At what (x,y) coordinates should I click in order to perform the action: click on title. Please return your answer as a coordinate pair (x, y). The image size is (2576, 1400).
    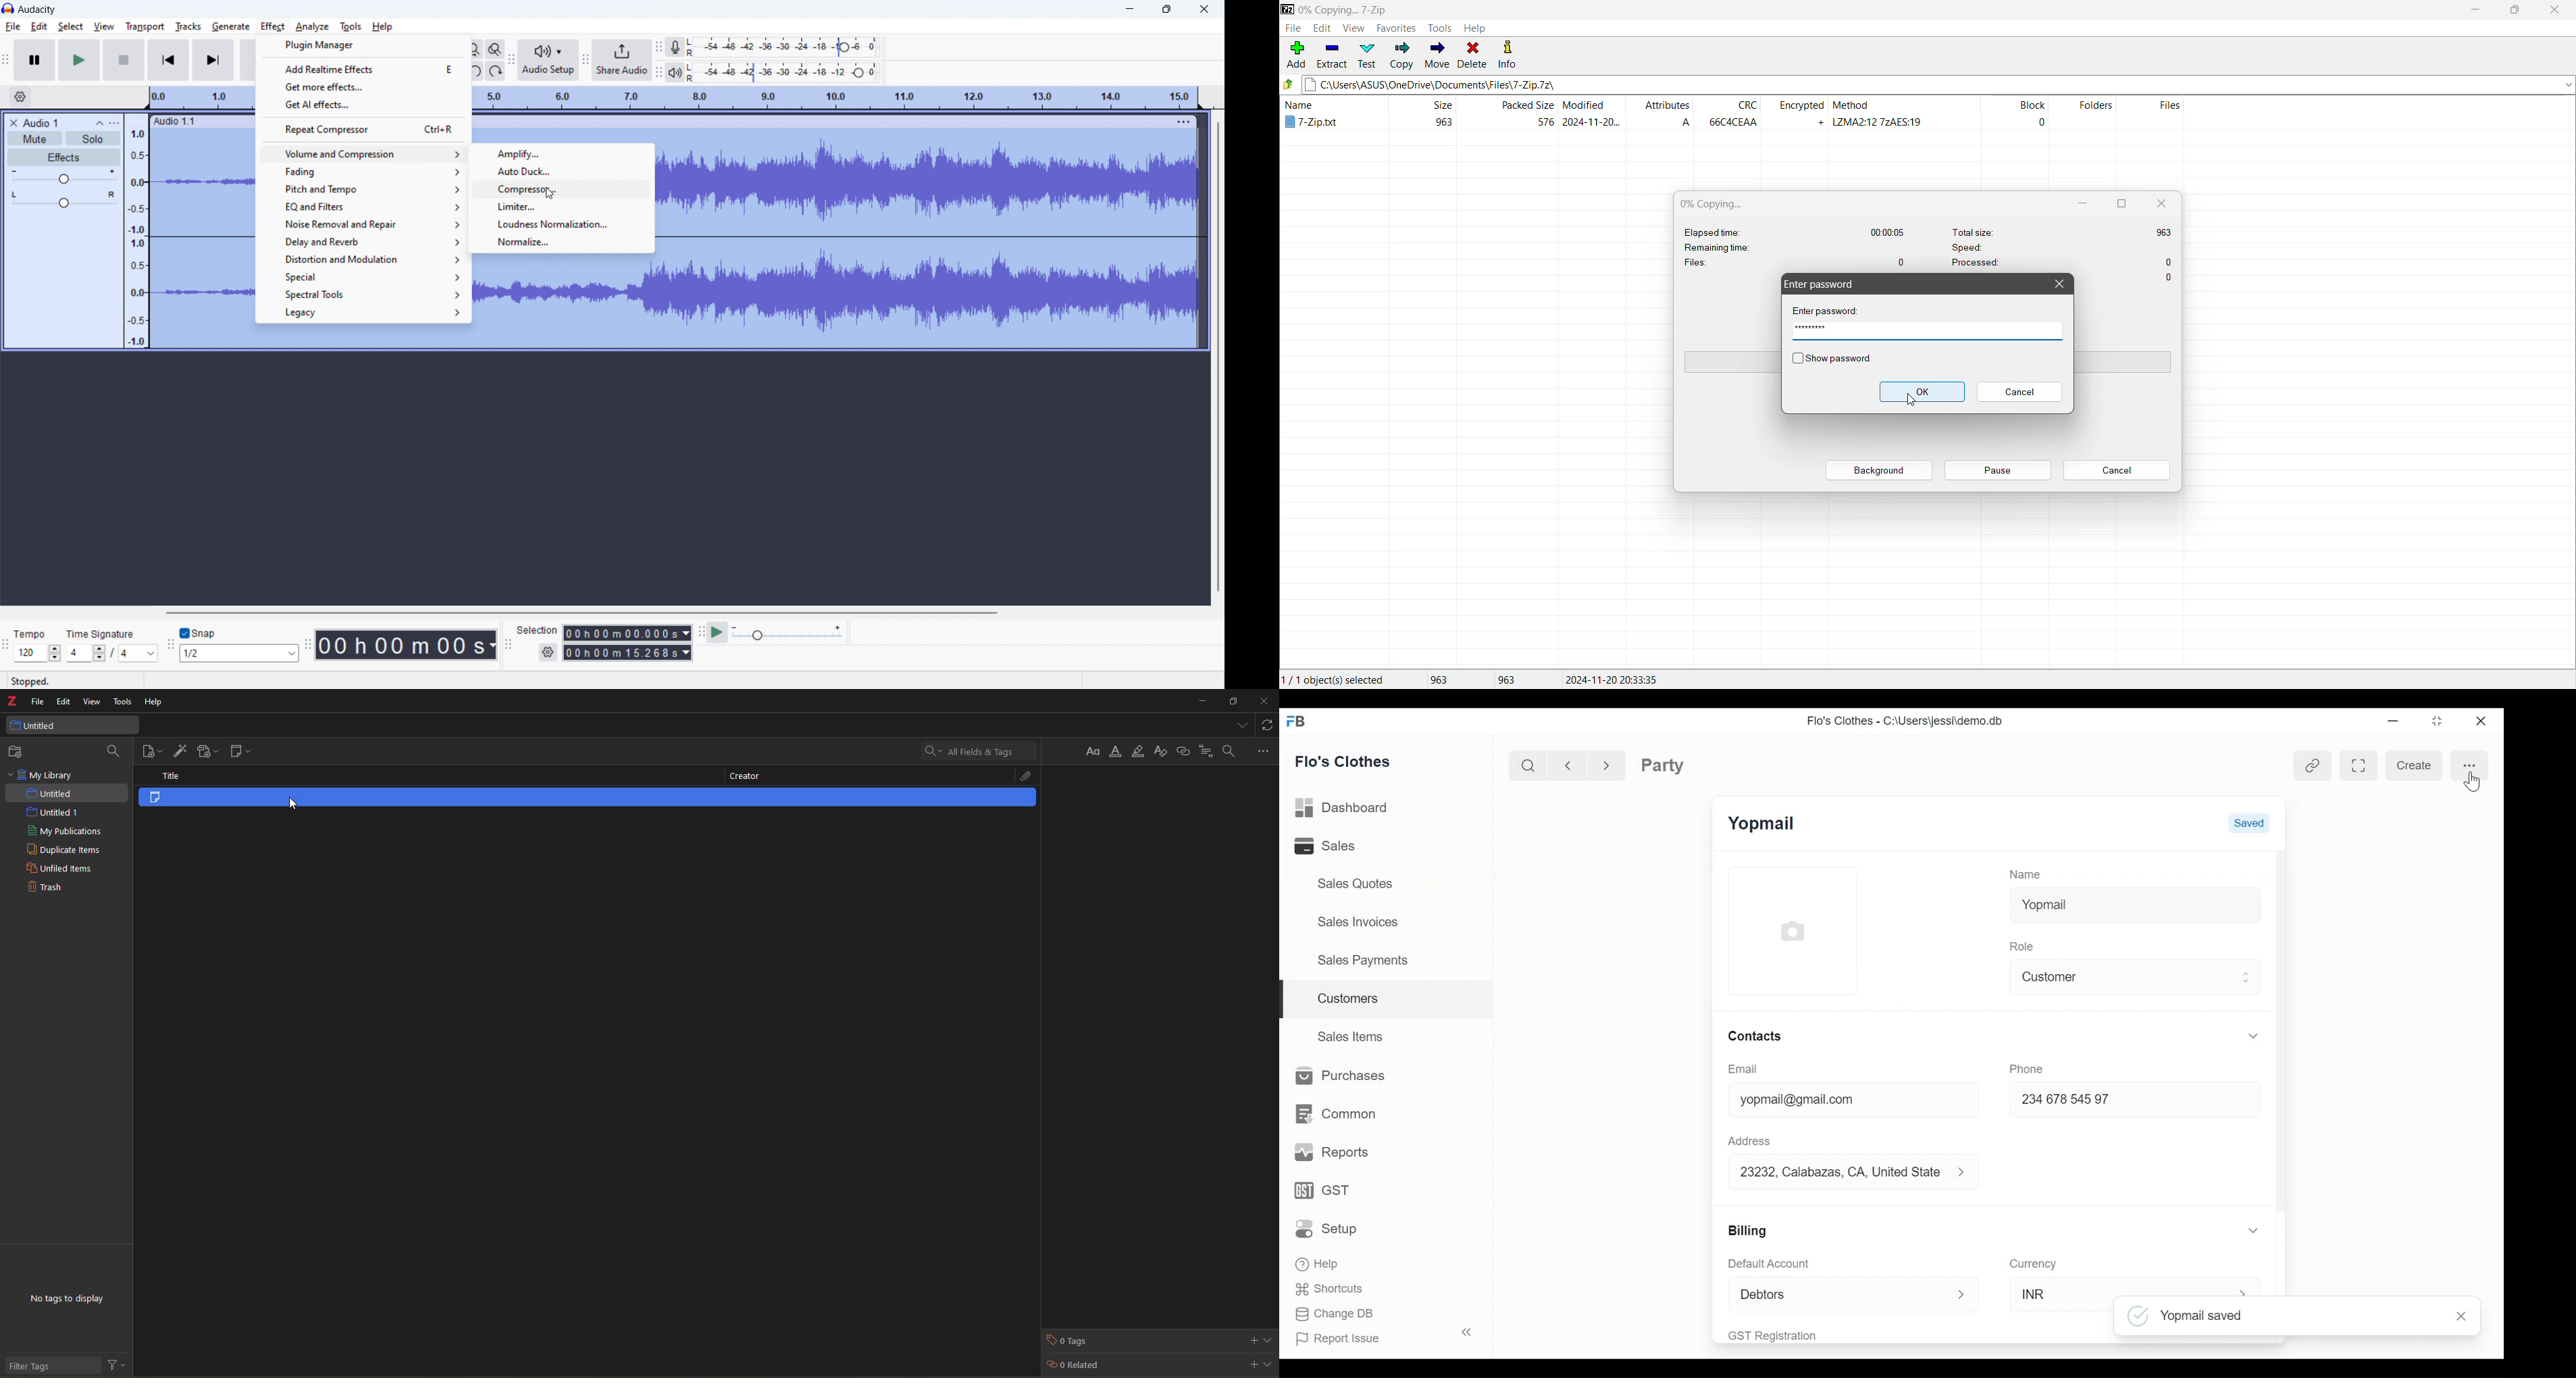
    Looking at the image, I should click on (174, 776).